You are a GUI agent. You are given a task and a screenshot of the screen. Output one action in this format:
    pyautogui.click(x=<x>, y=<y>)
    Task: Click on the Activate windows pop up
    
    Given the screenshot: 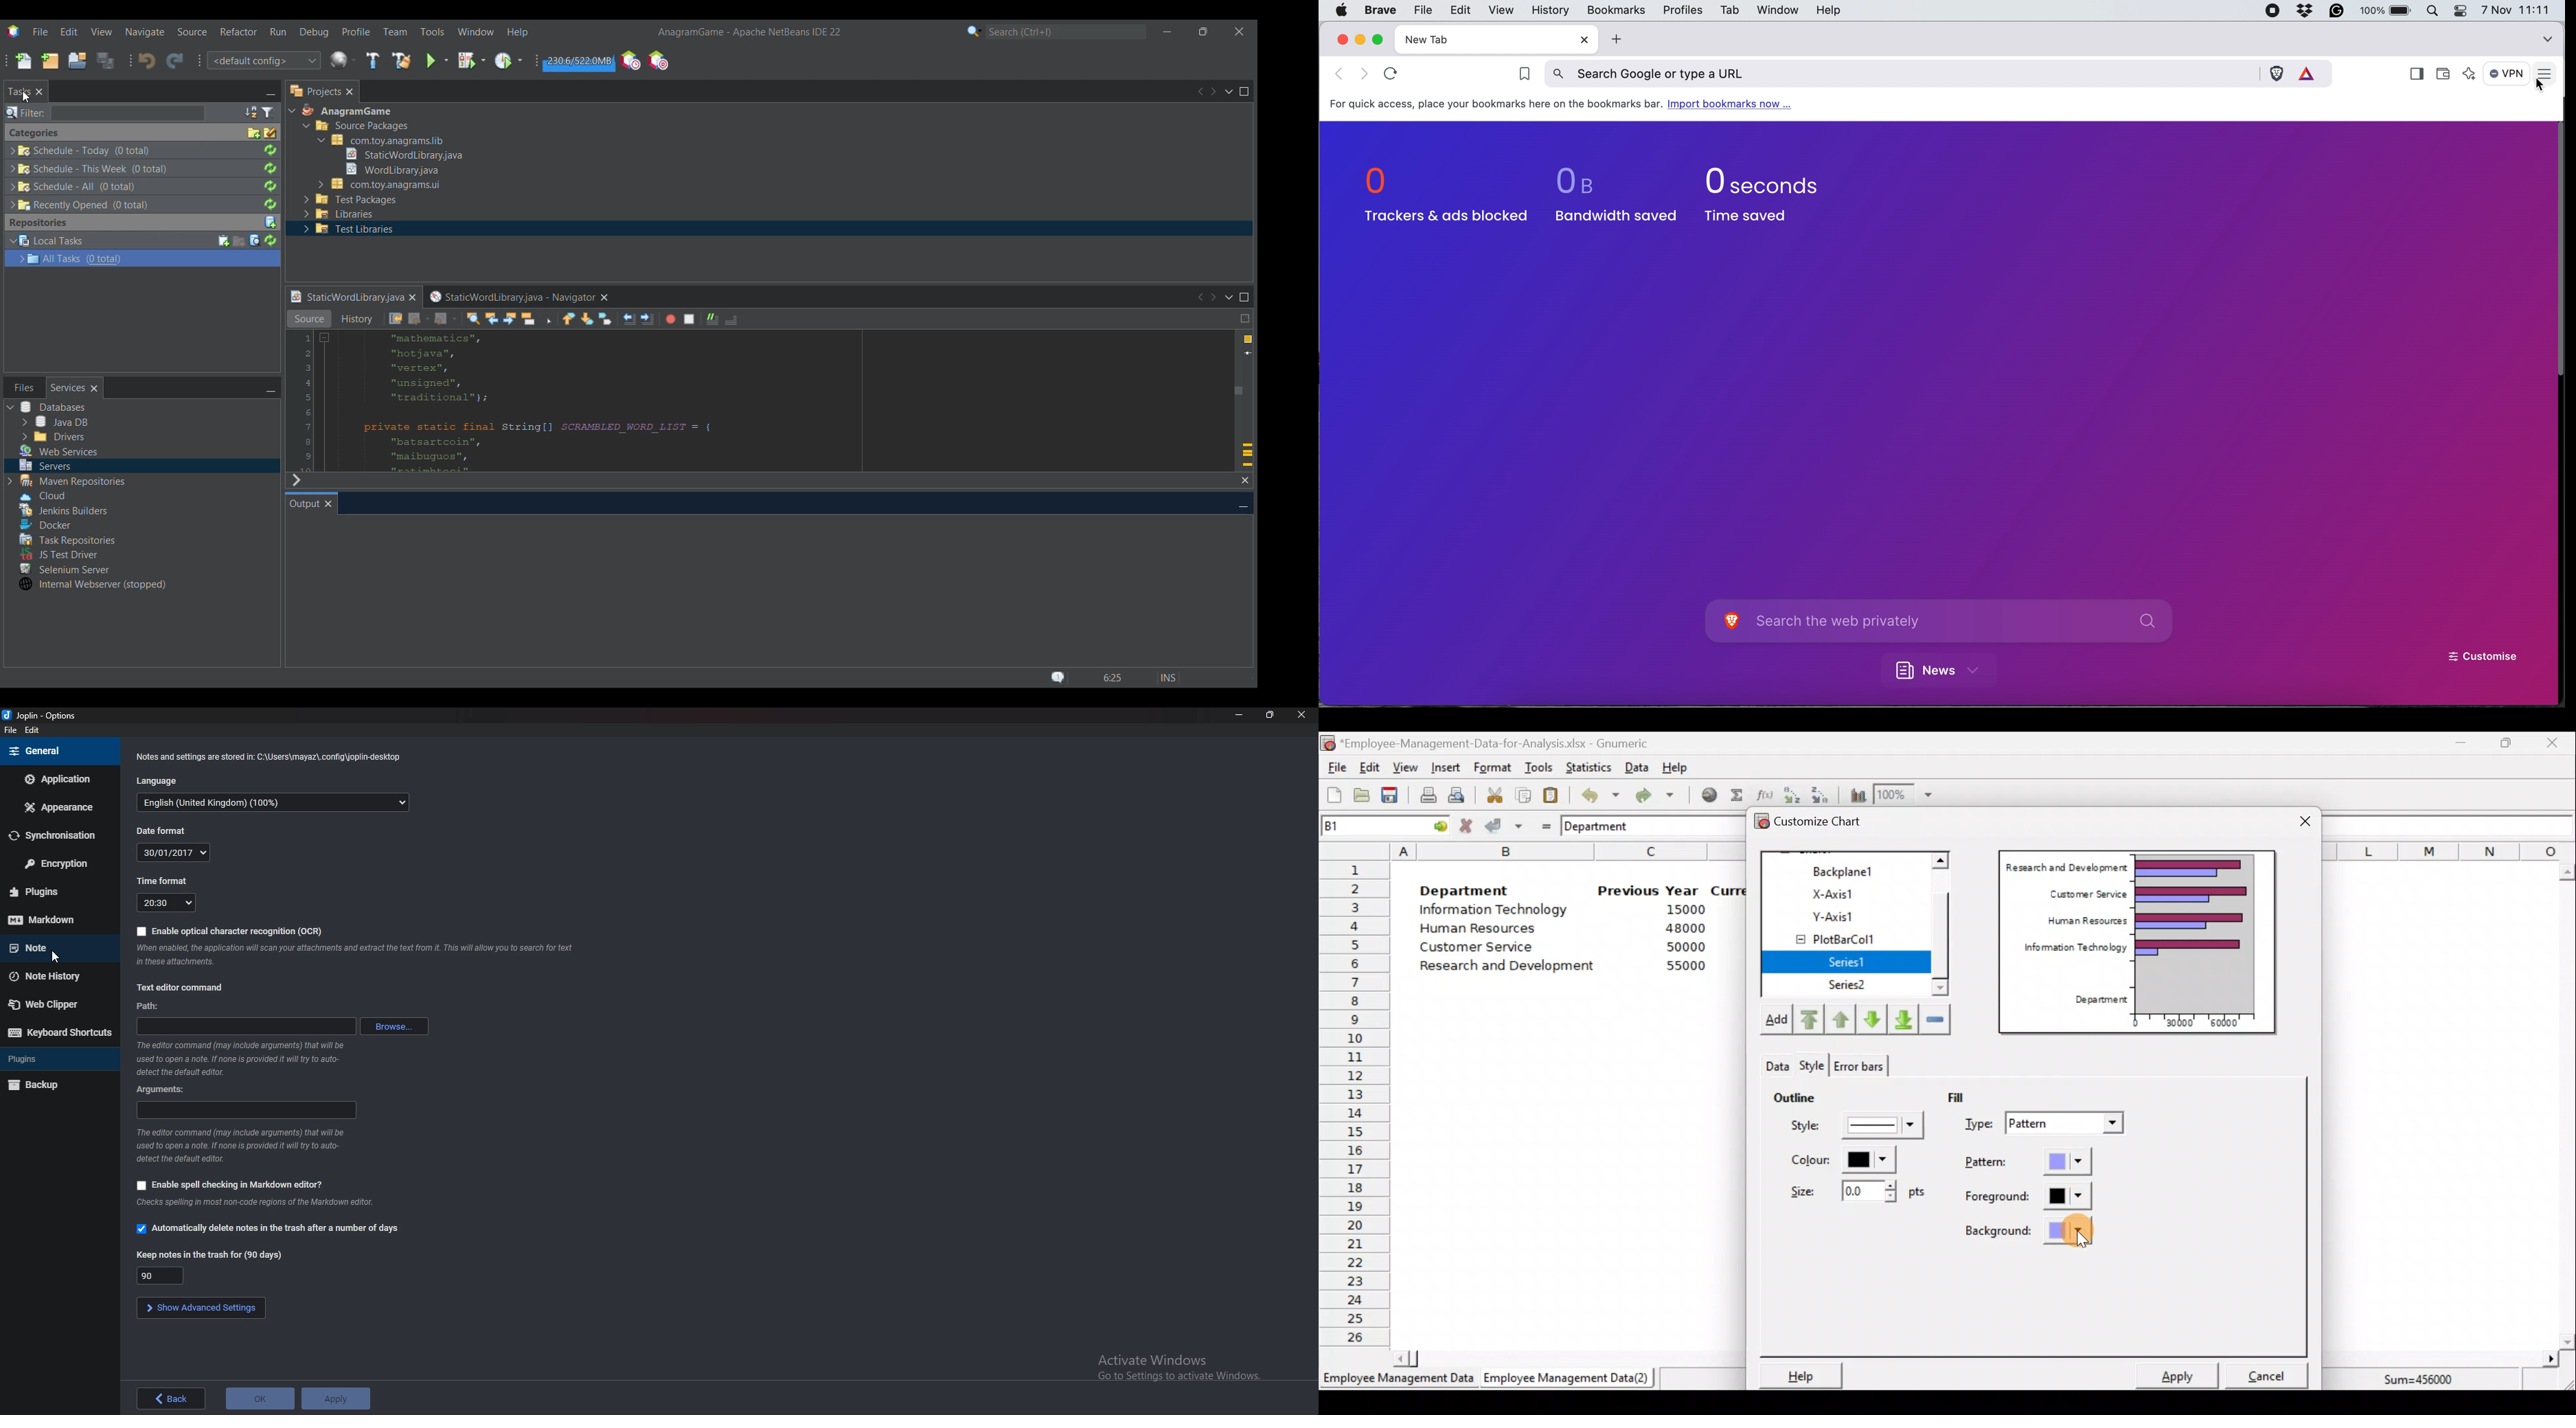 What is the action you would take?
    pyautogui.click(x=1181, y=1369)
    